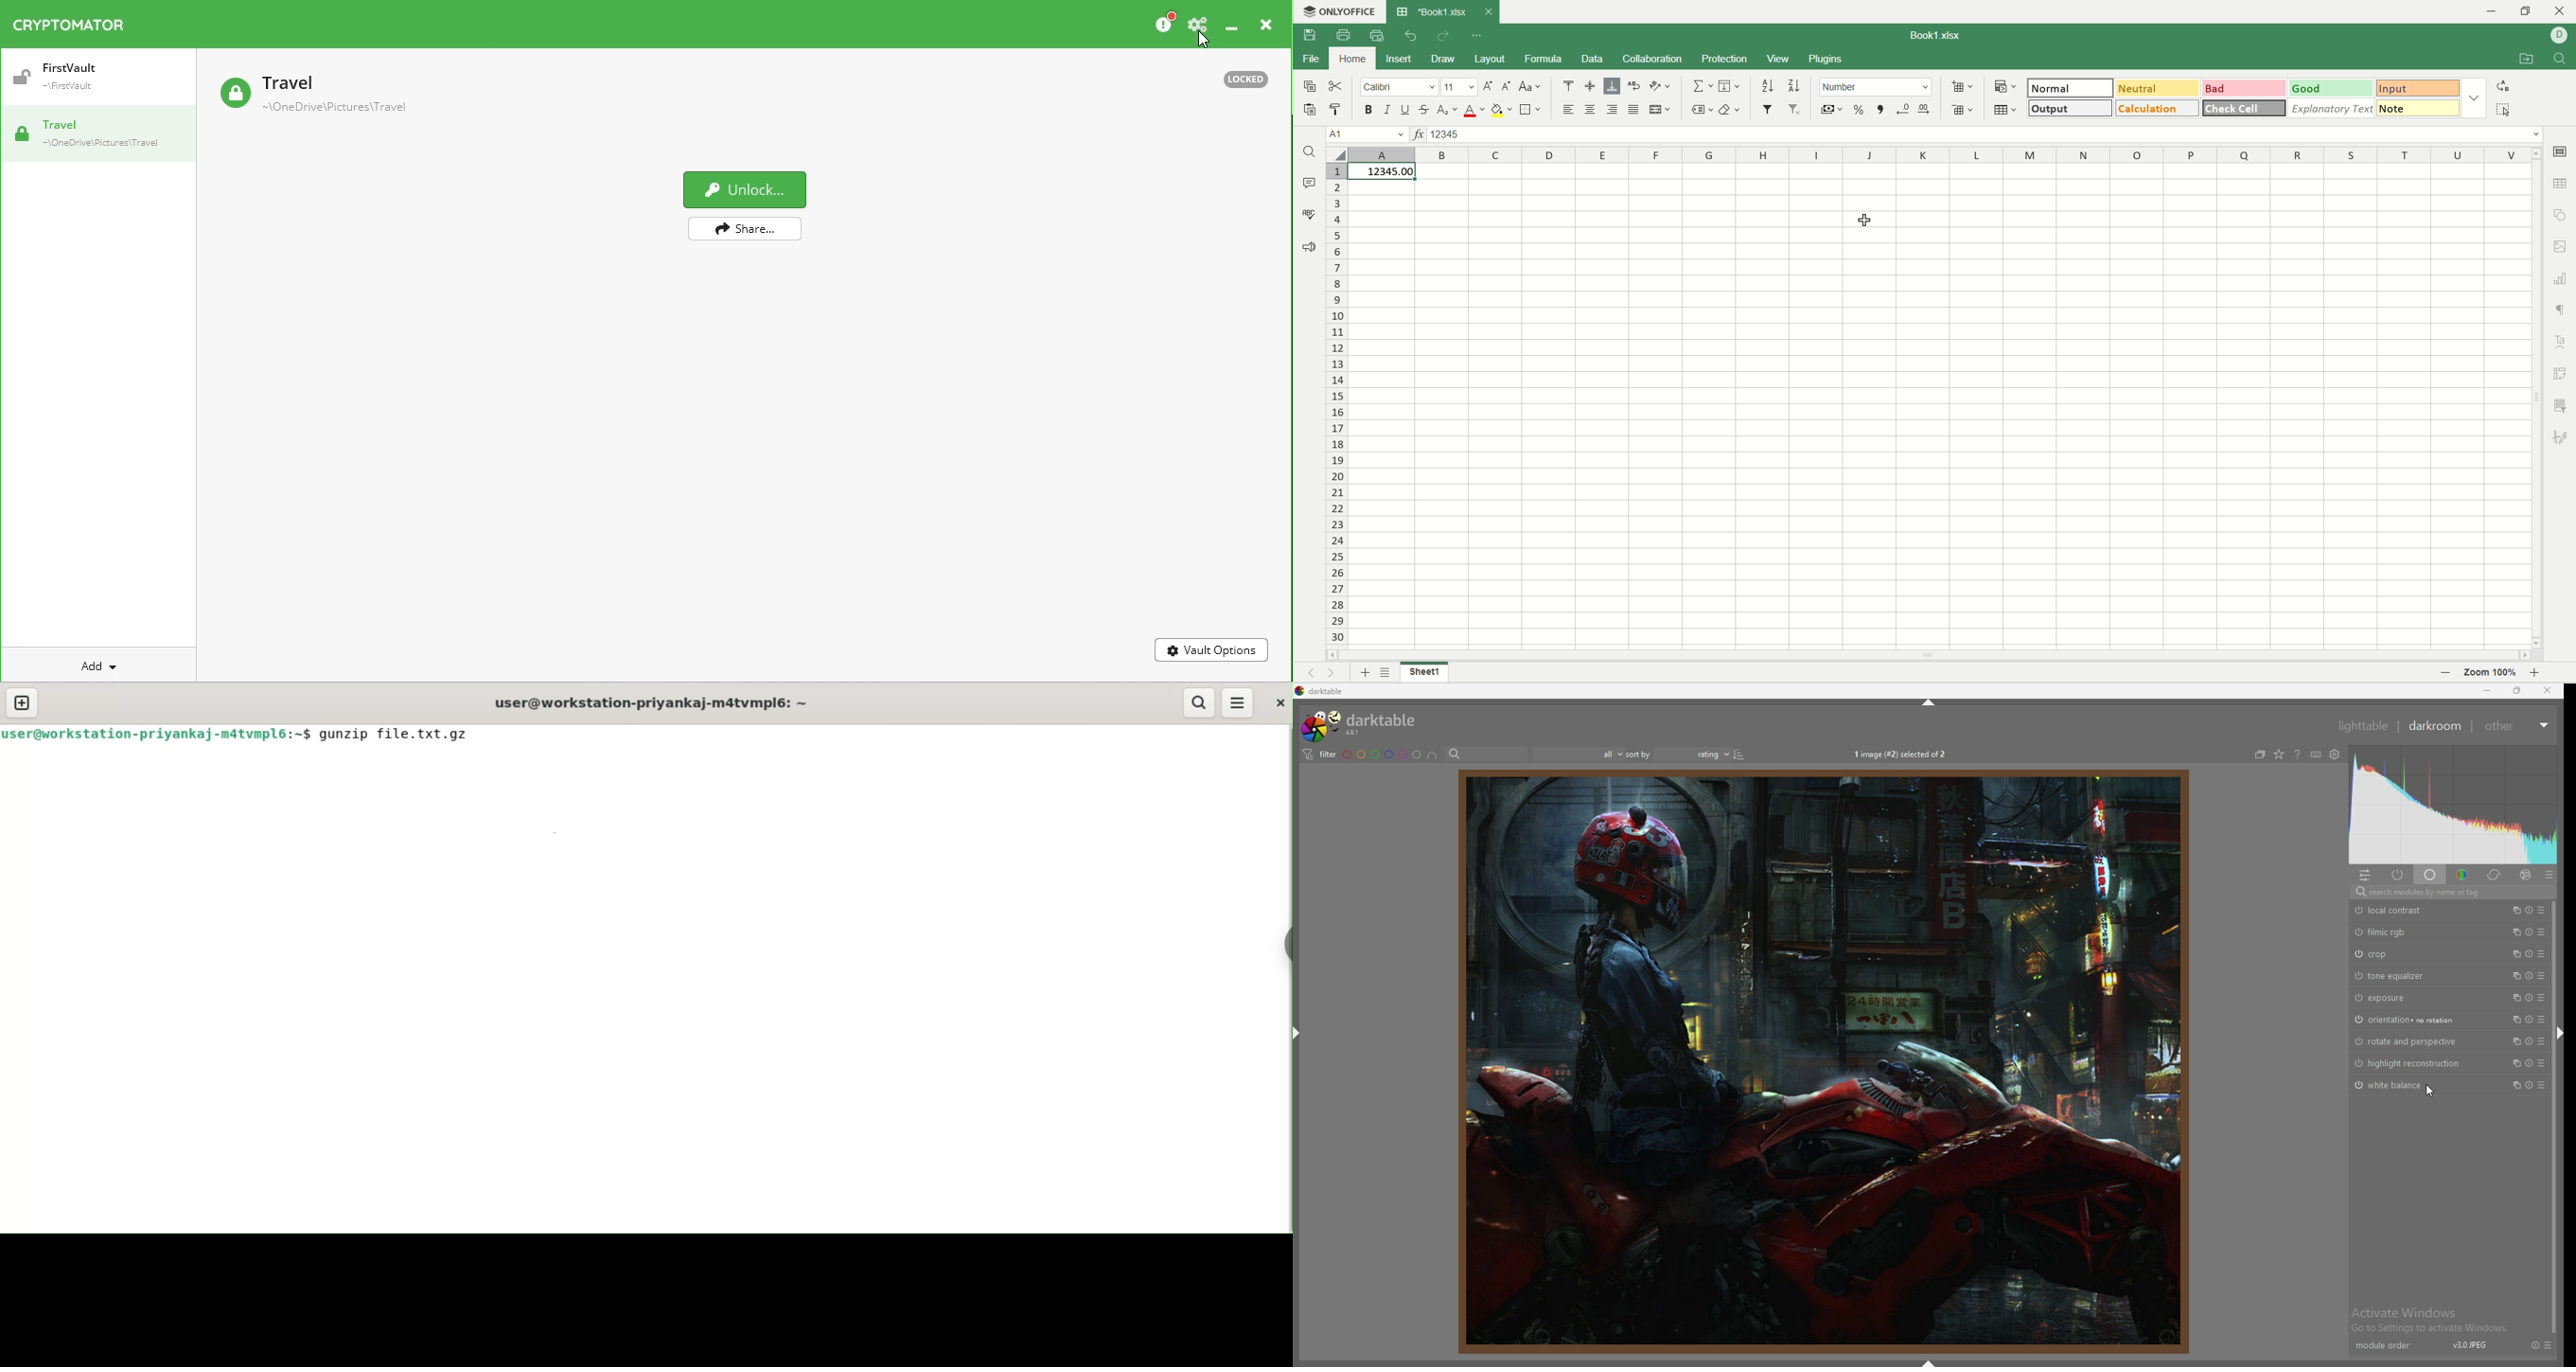  What do you see at coordinates (1210, 654) in the screenshot?
I see `Vault options` at bounding box center [1210, 654].